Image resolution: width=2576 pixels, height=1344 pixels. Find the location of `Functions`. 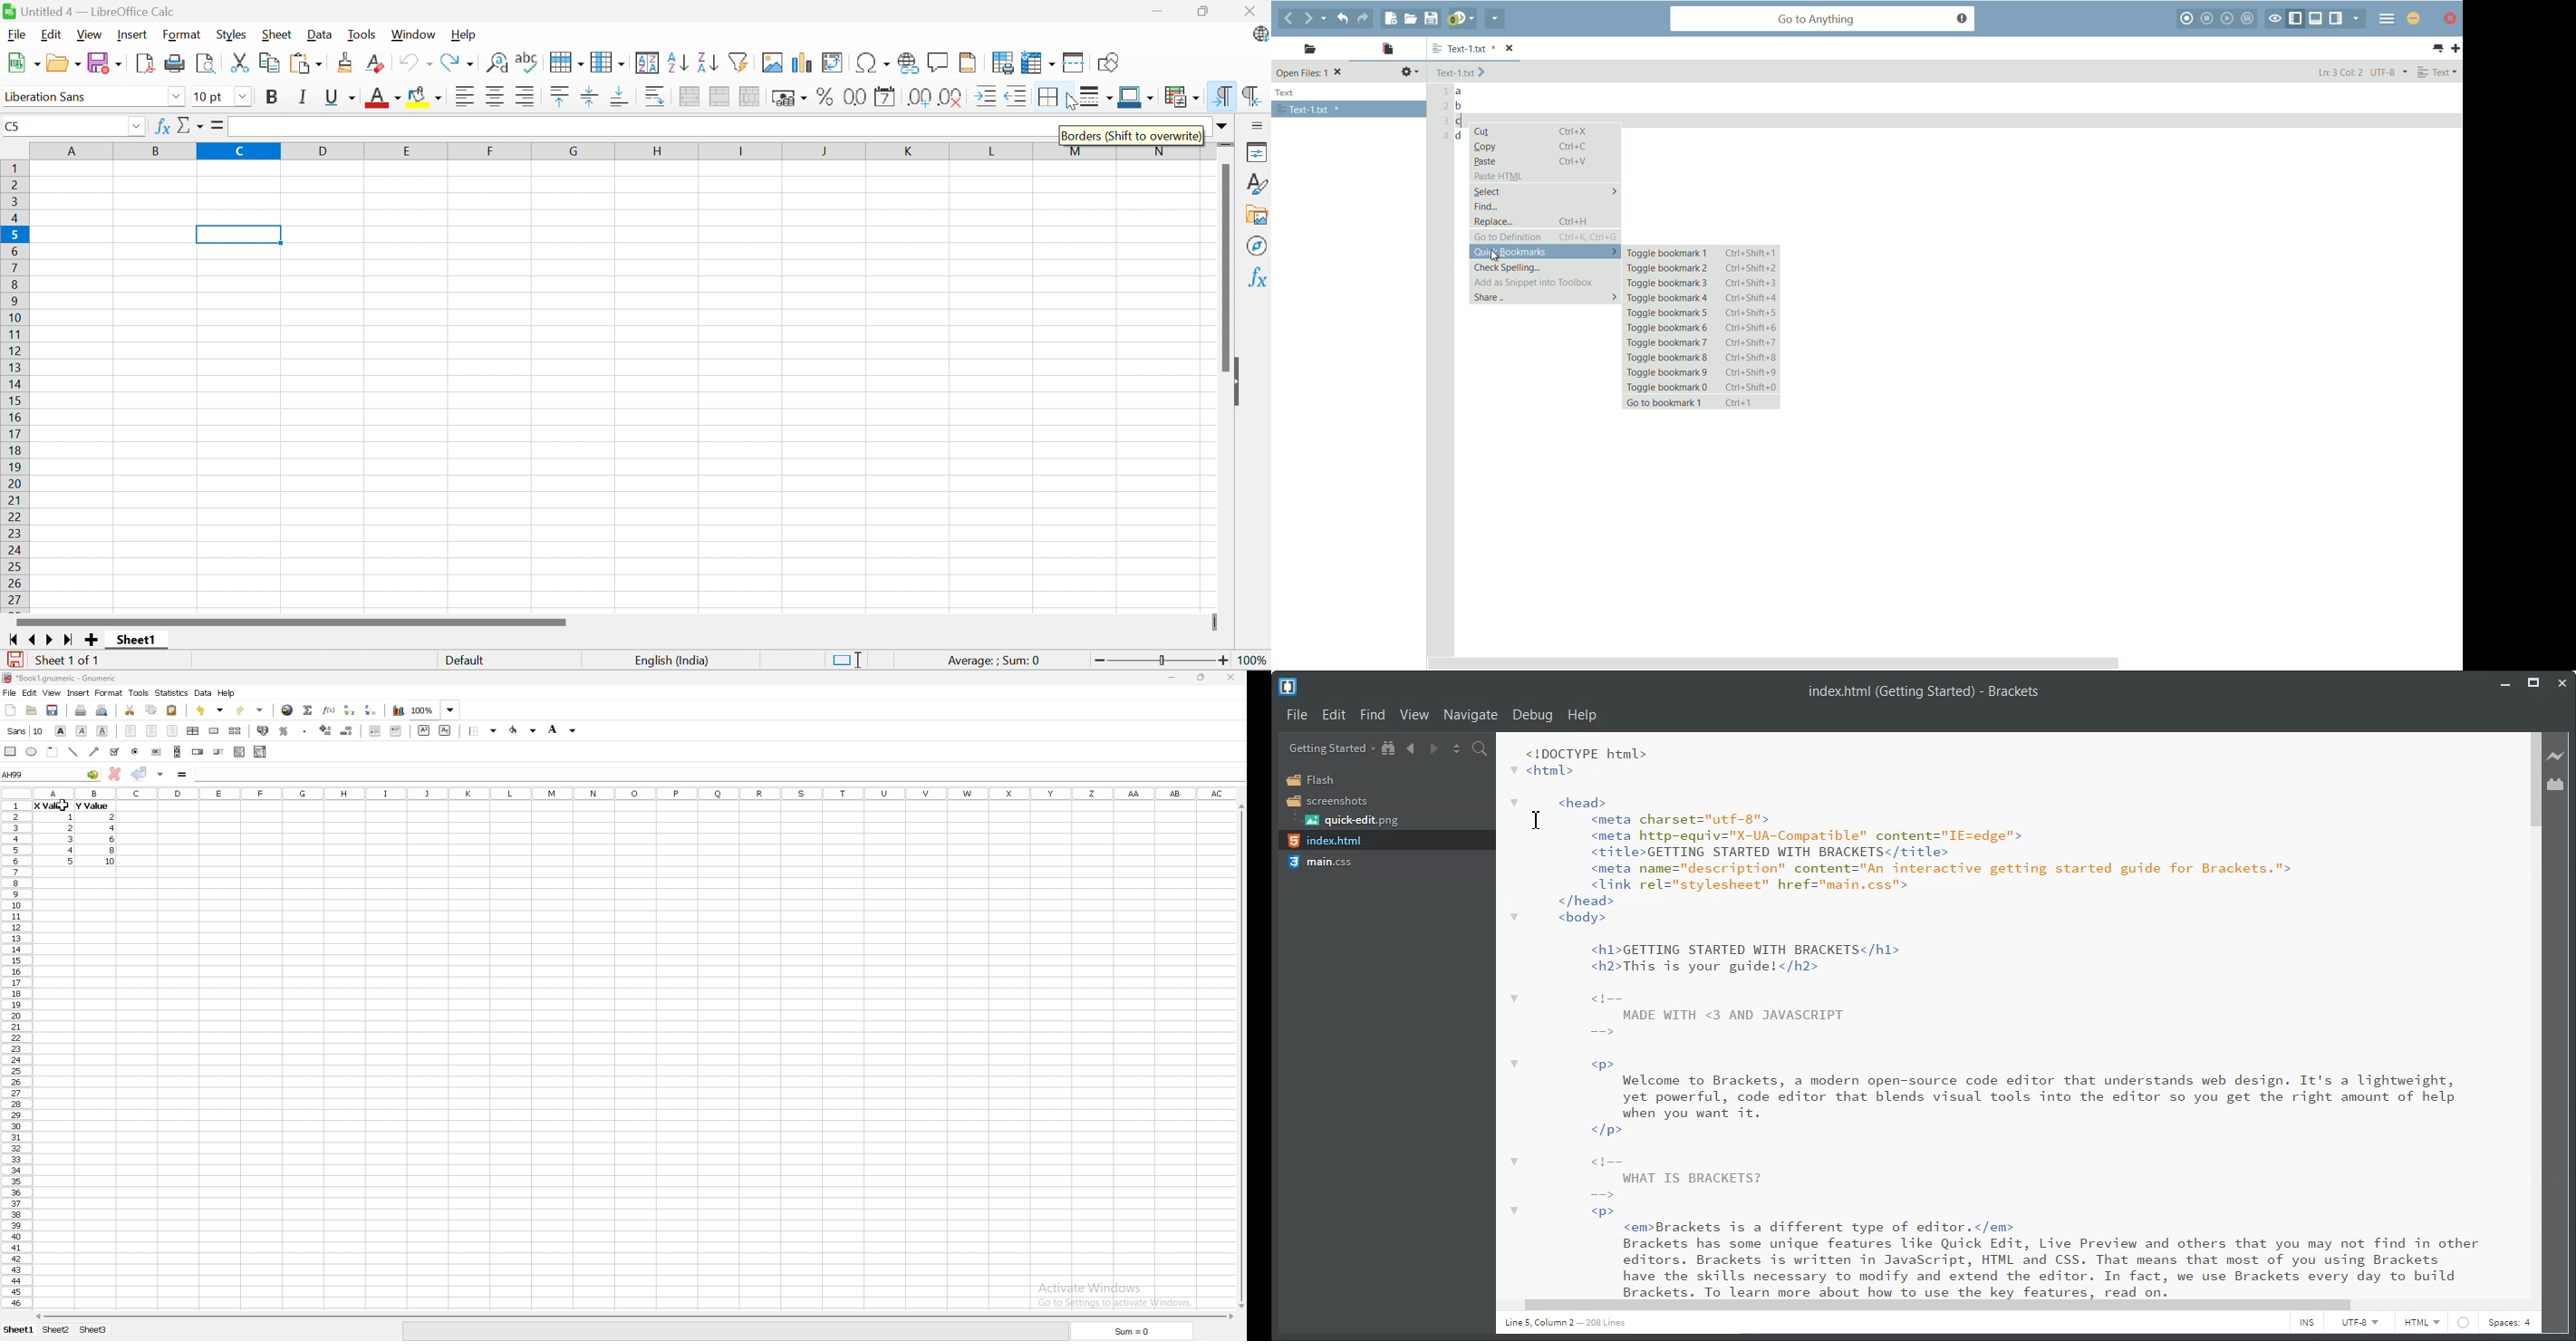

Functions is located at coordinates (1257, 276).